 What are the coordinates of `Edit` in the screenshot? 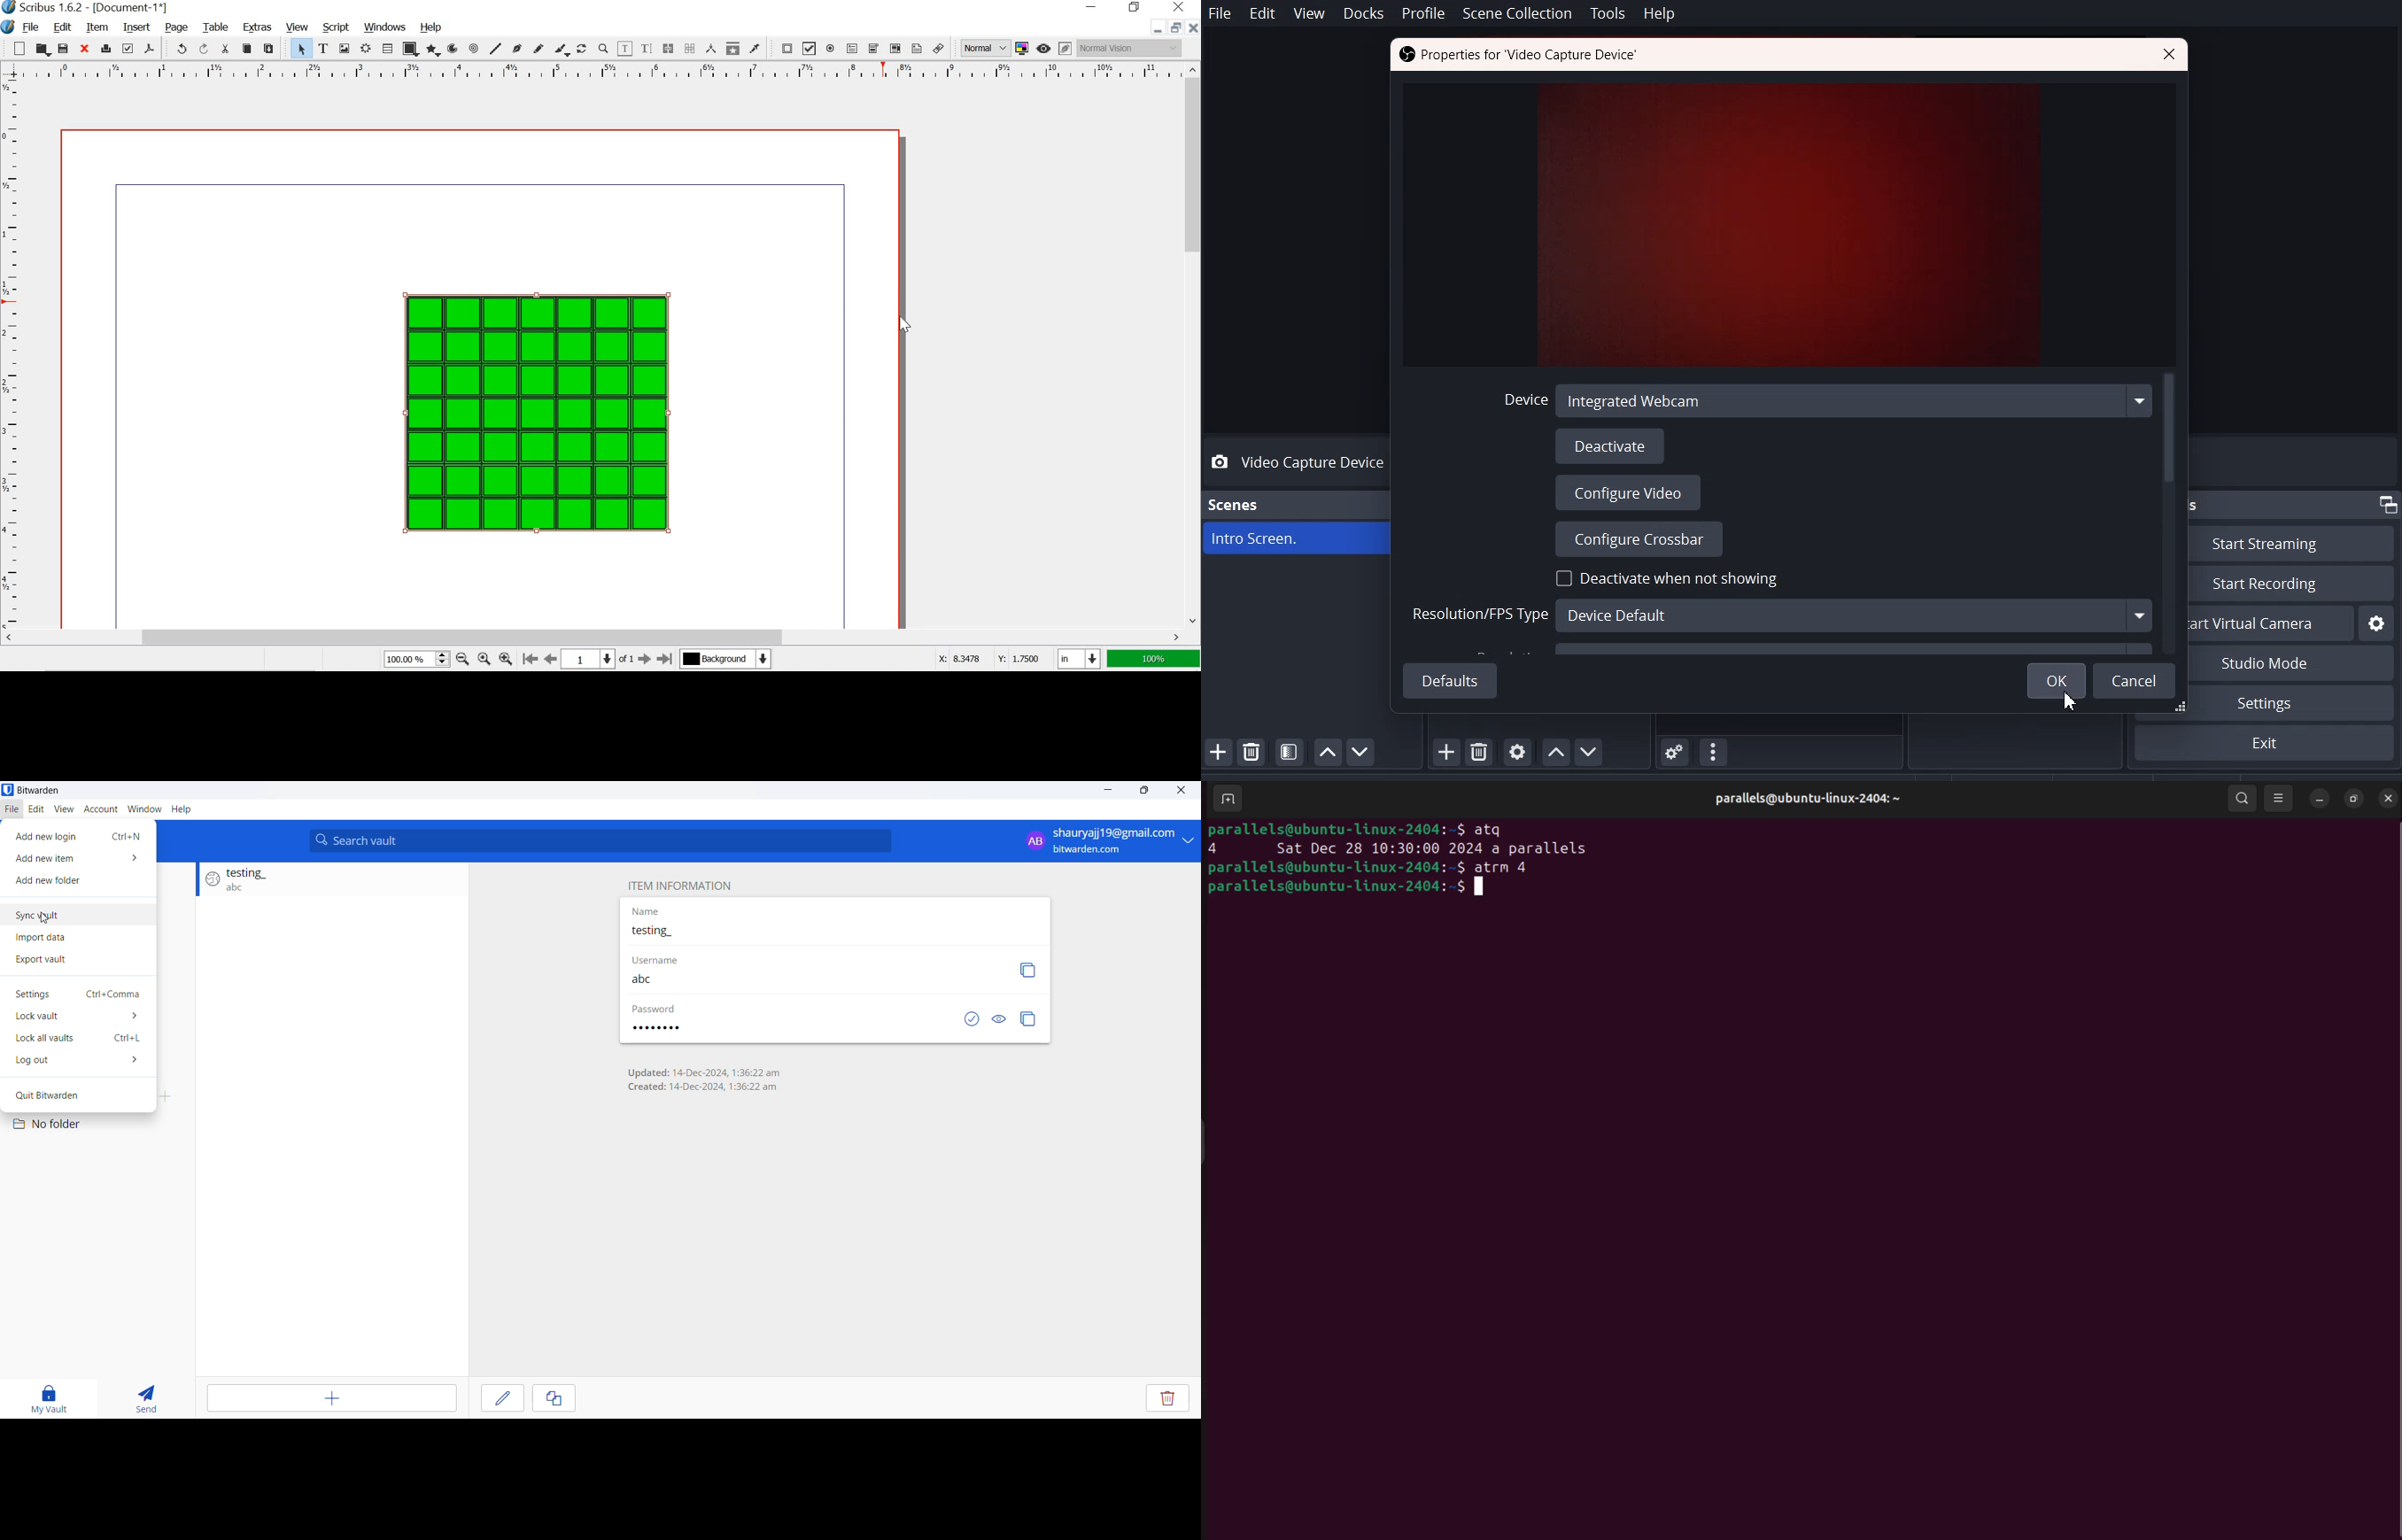 It's located at (1264, 13).